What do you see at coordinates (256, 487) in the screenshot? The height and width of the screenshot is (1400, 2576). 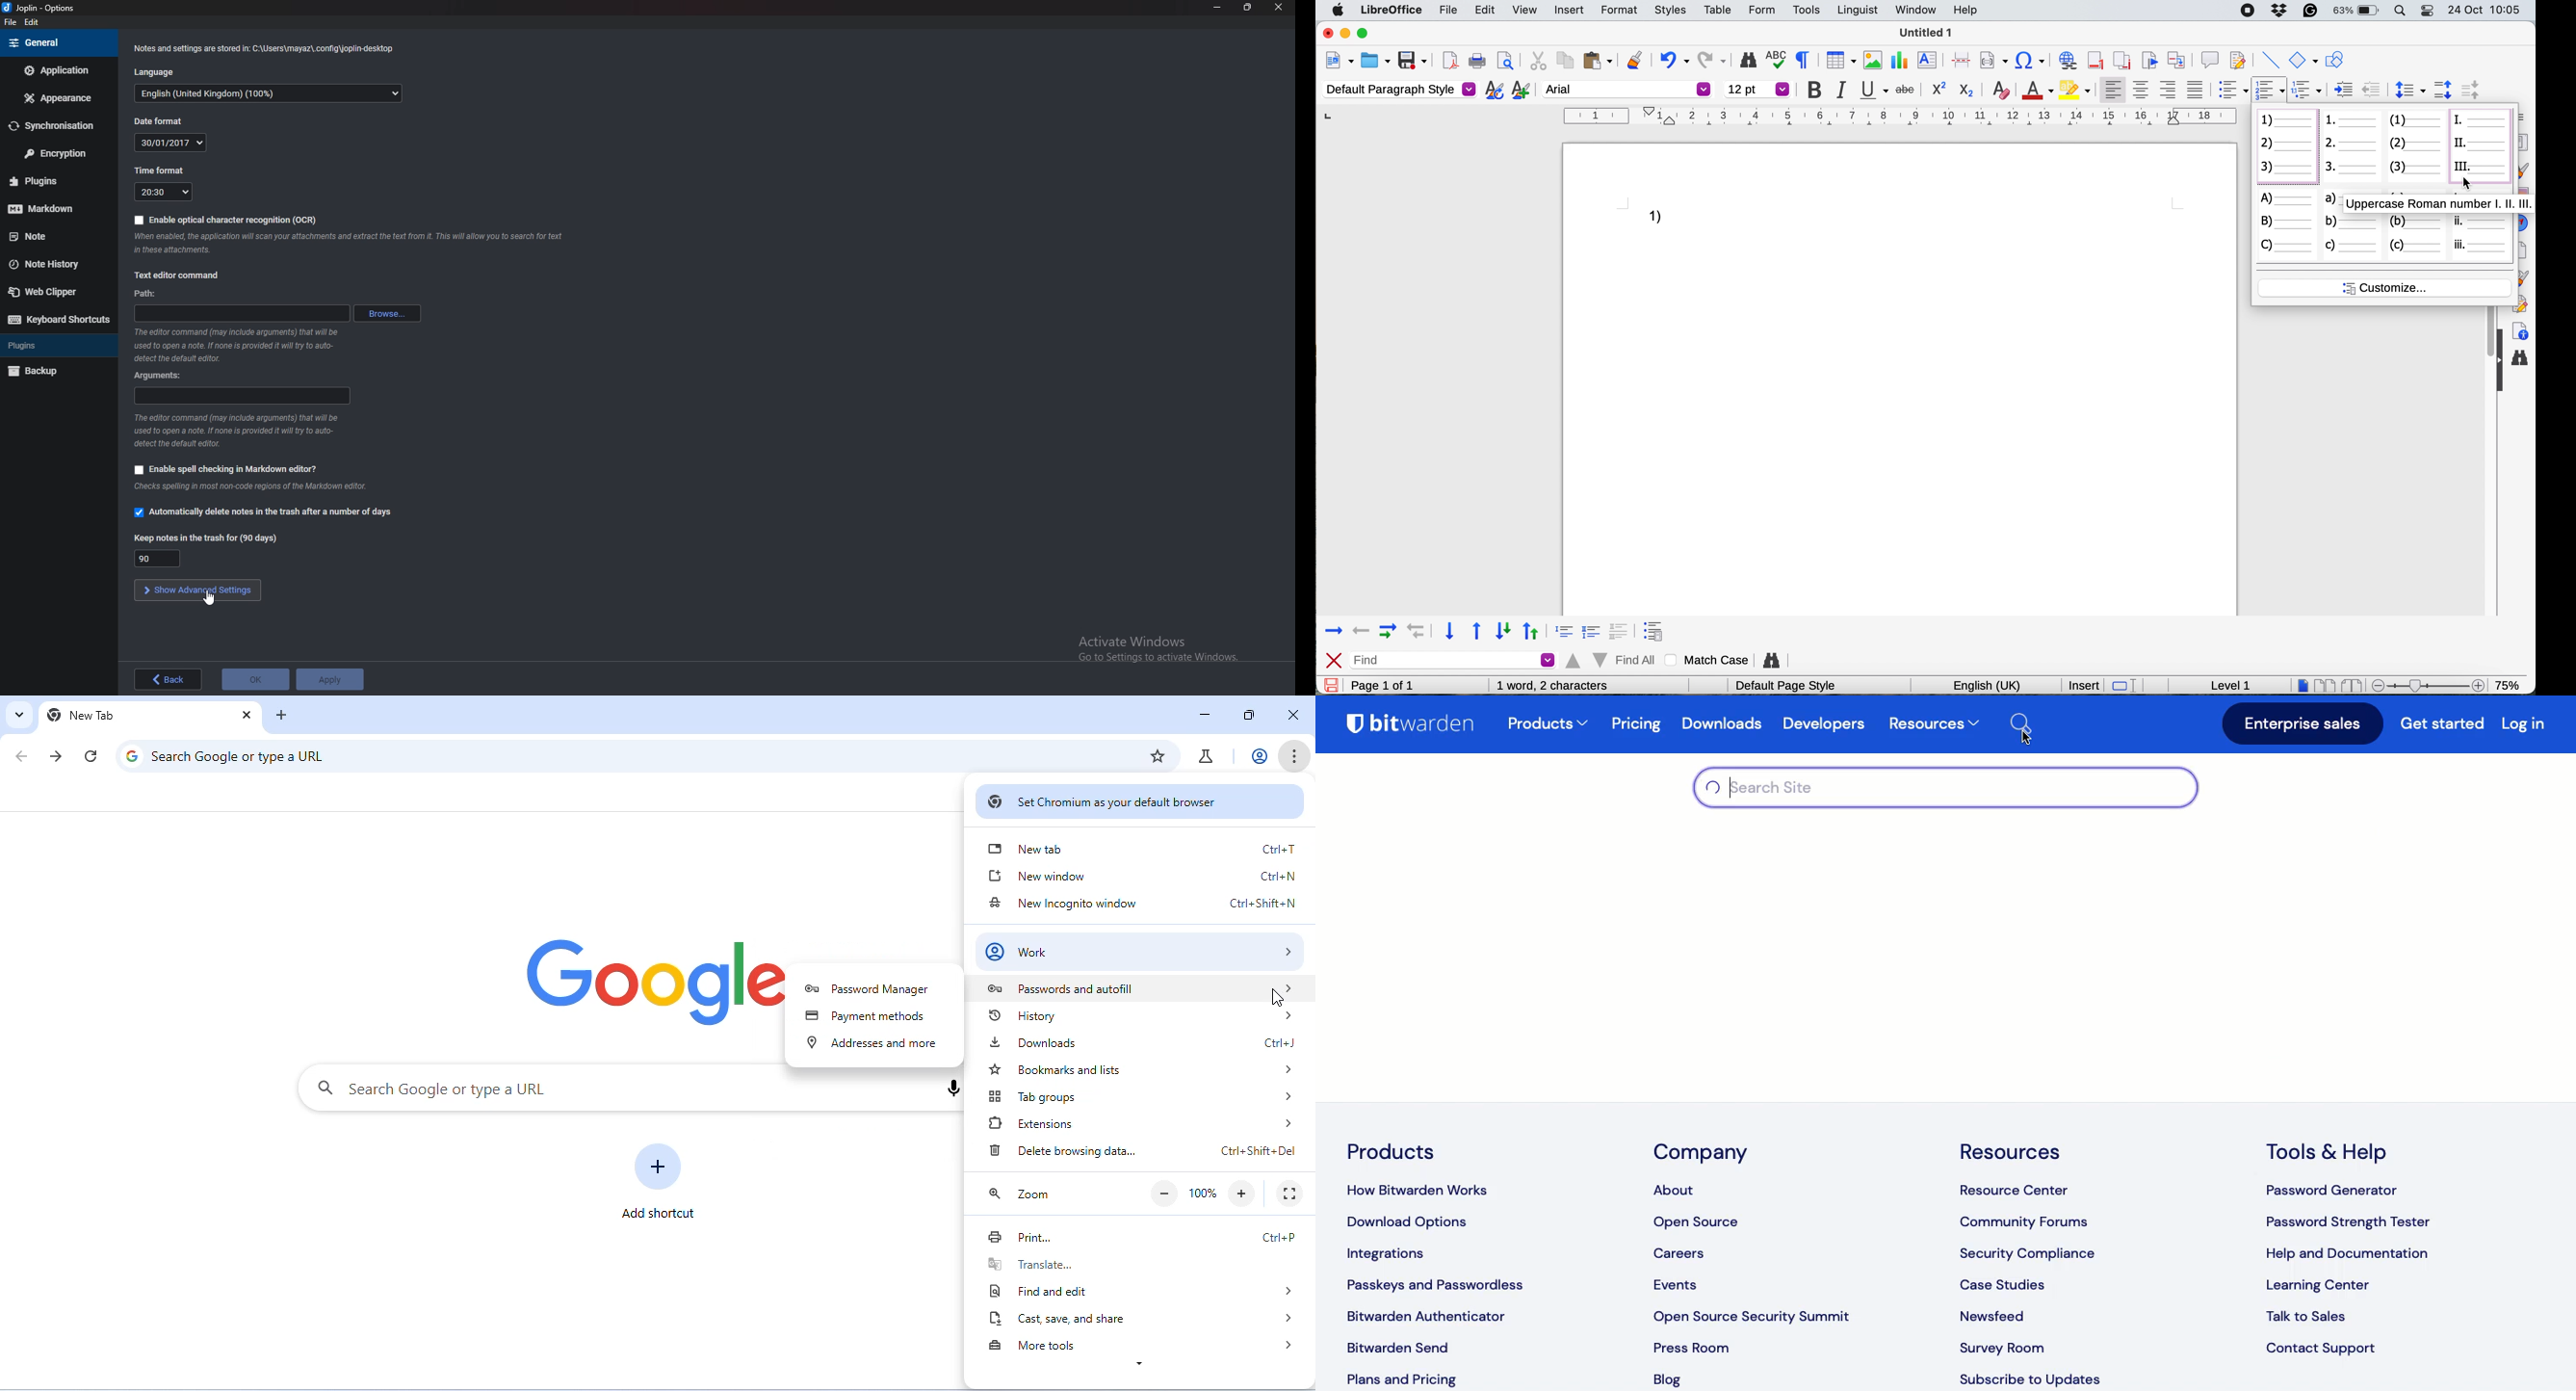 I see `Info on spell checking` at bounding box center [256, 487].